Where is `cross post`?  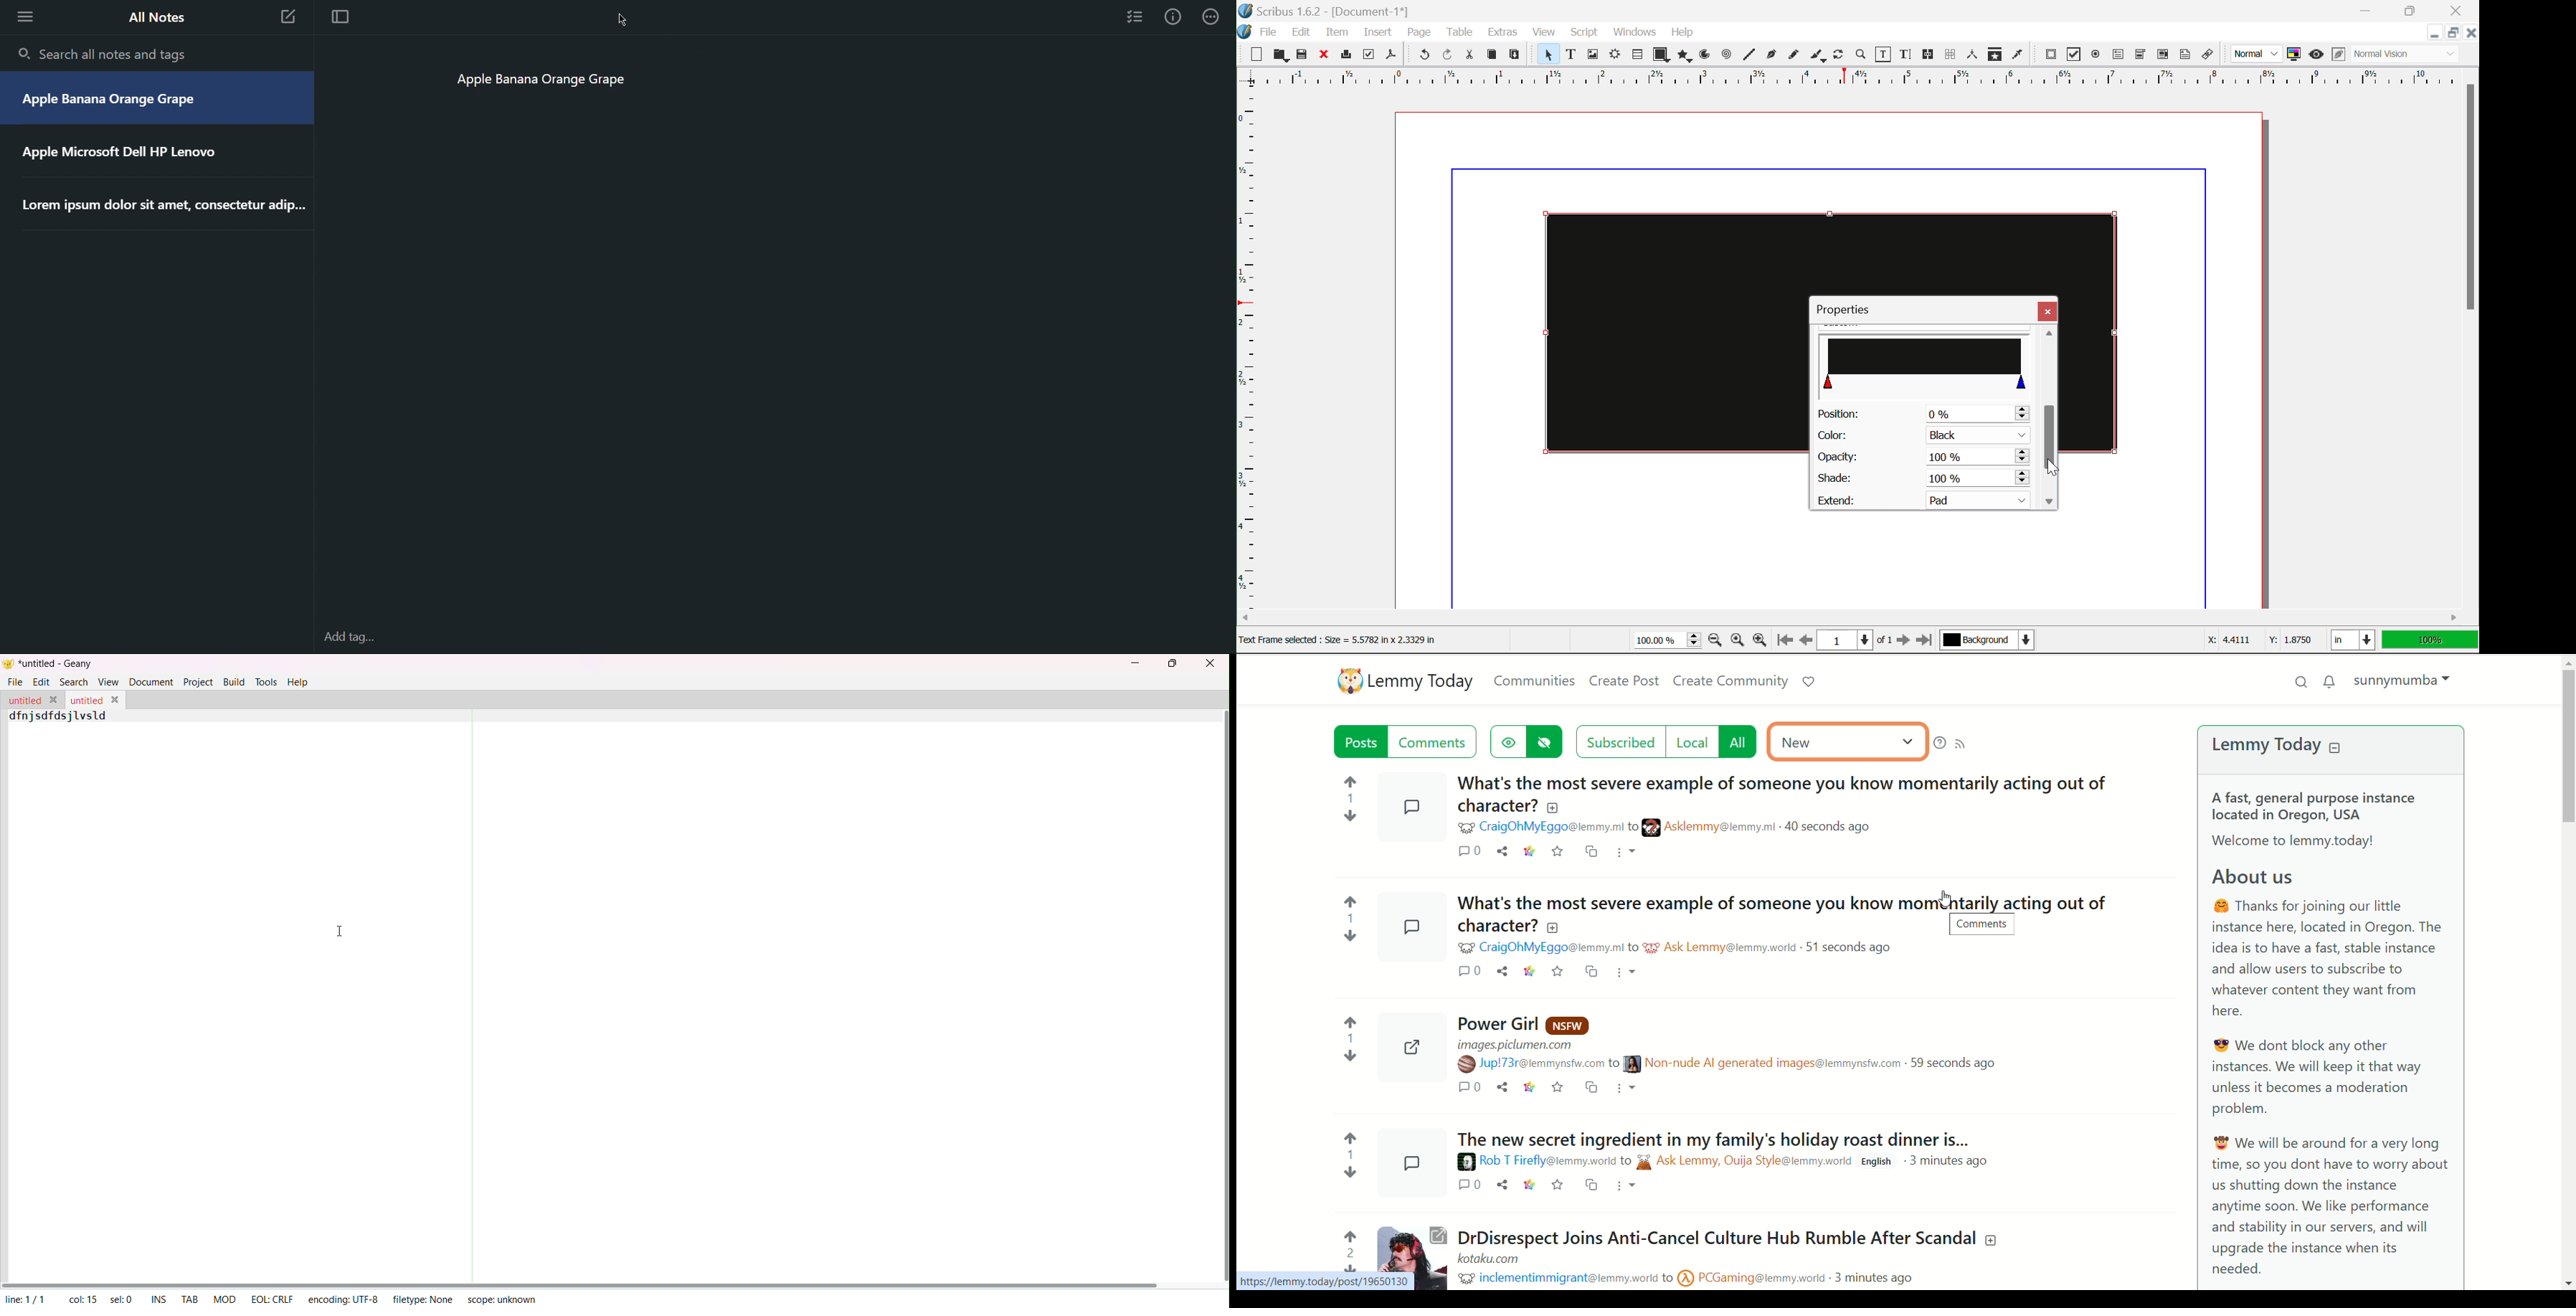 cross post is located at coordinates (1594, 849).